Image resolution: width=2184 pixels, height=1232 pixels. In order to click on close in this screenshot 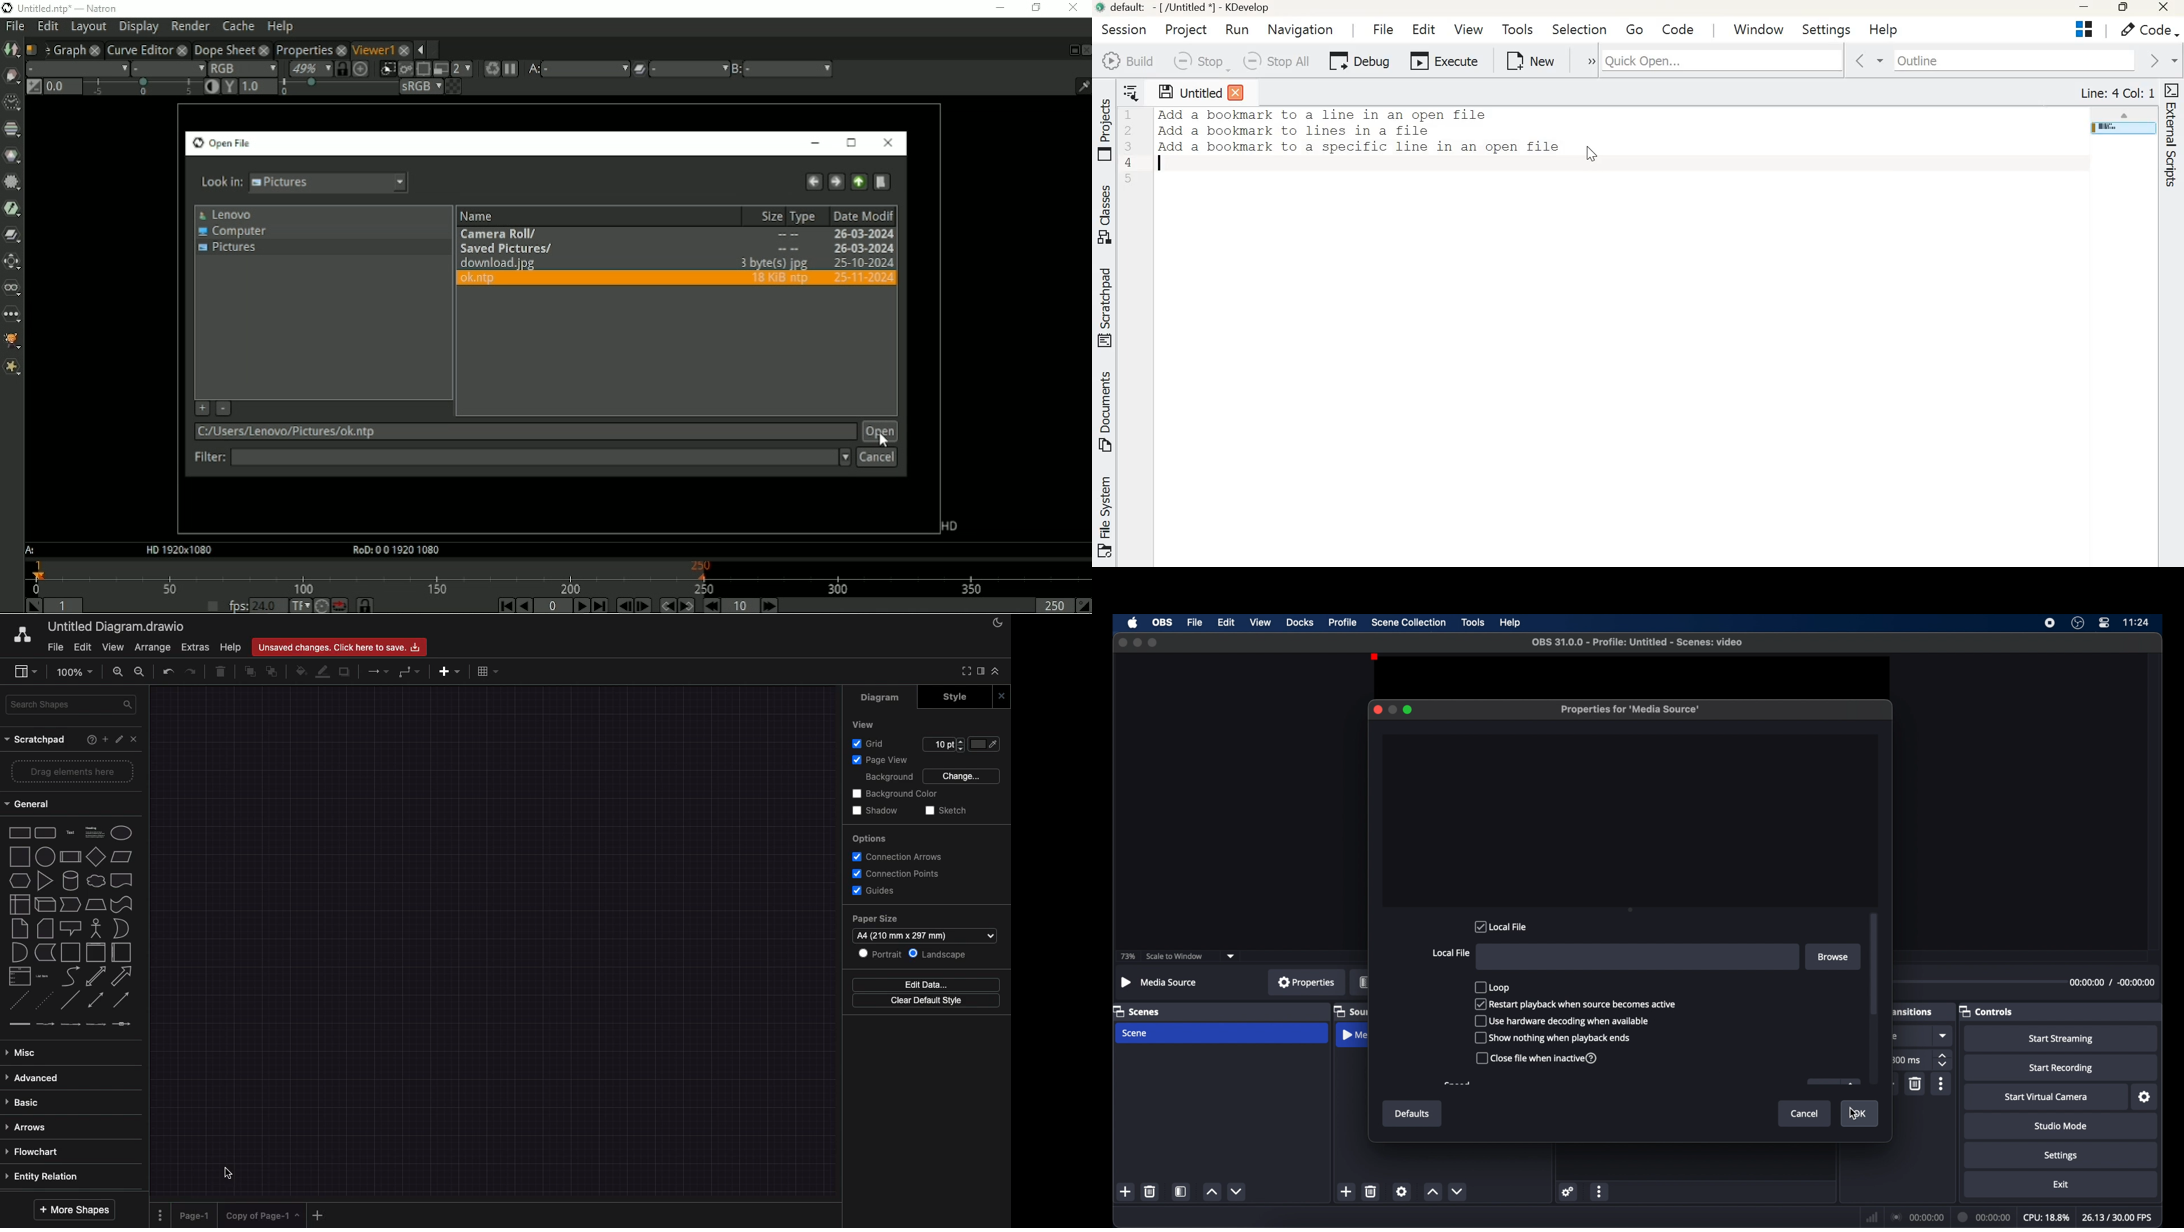, I will do `click(1122, 642)`.